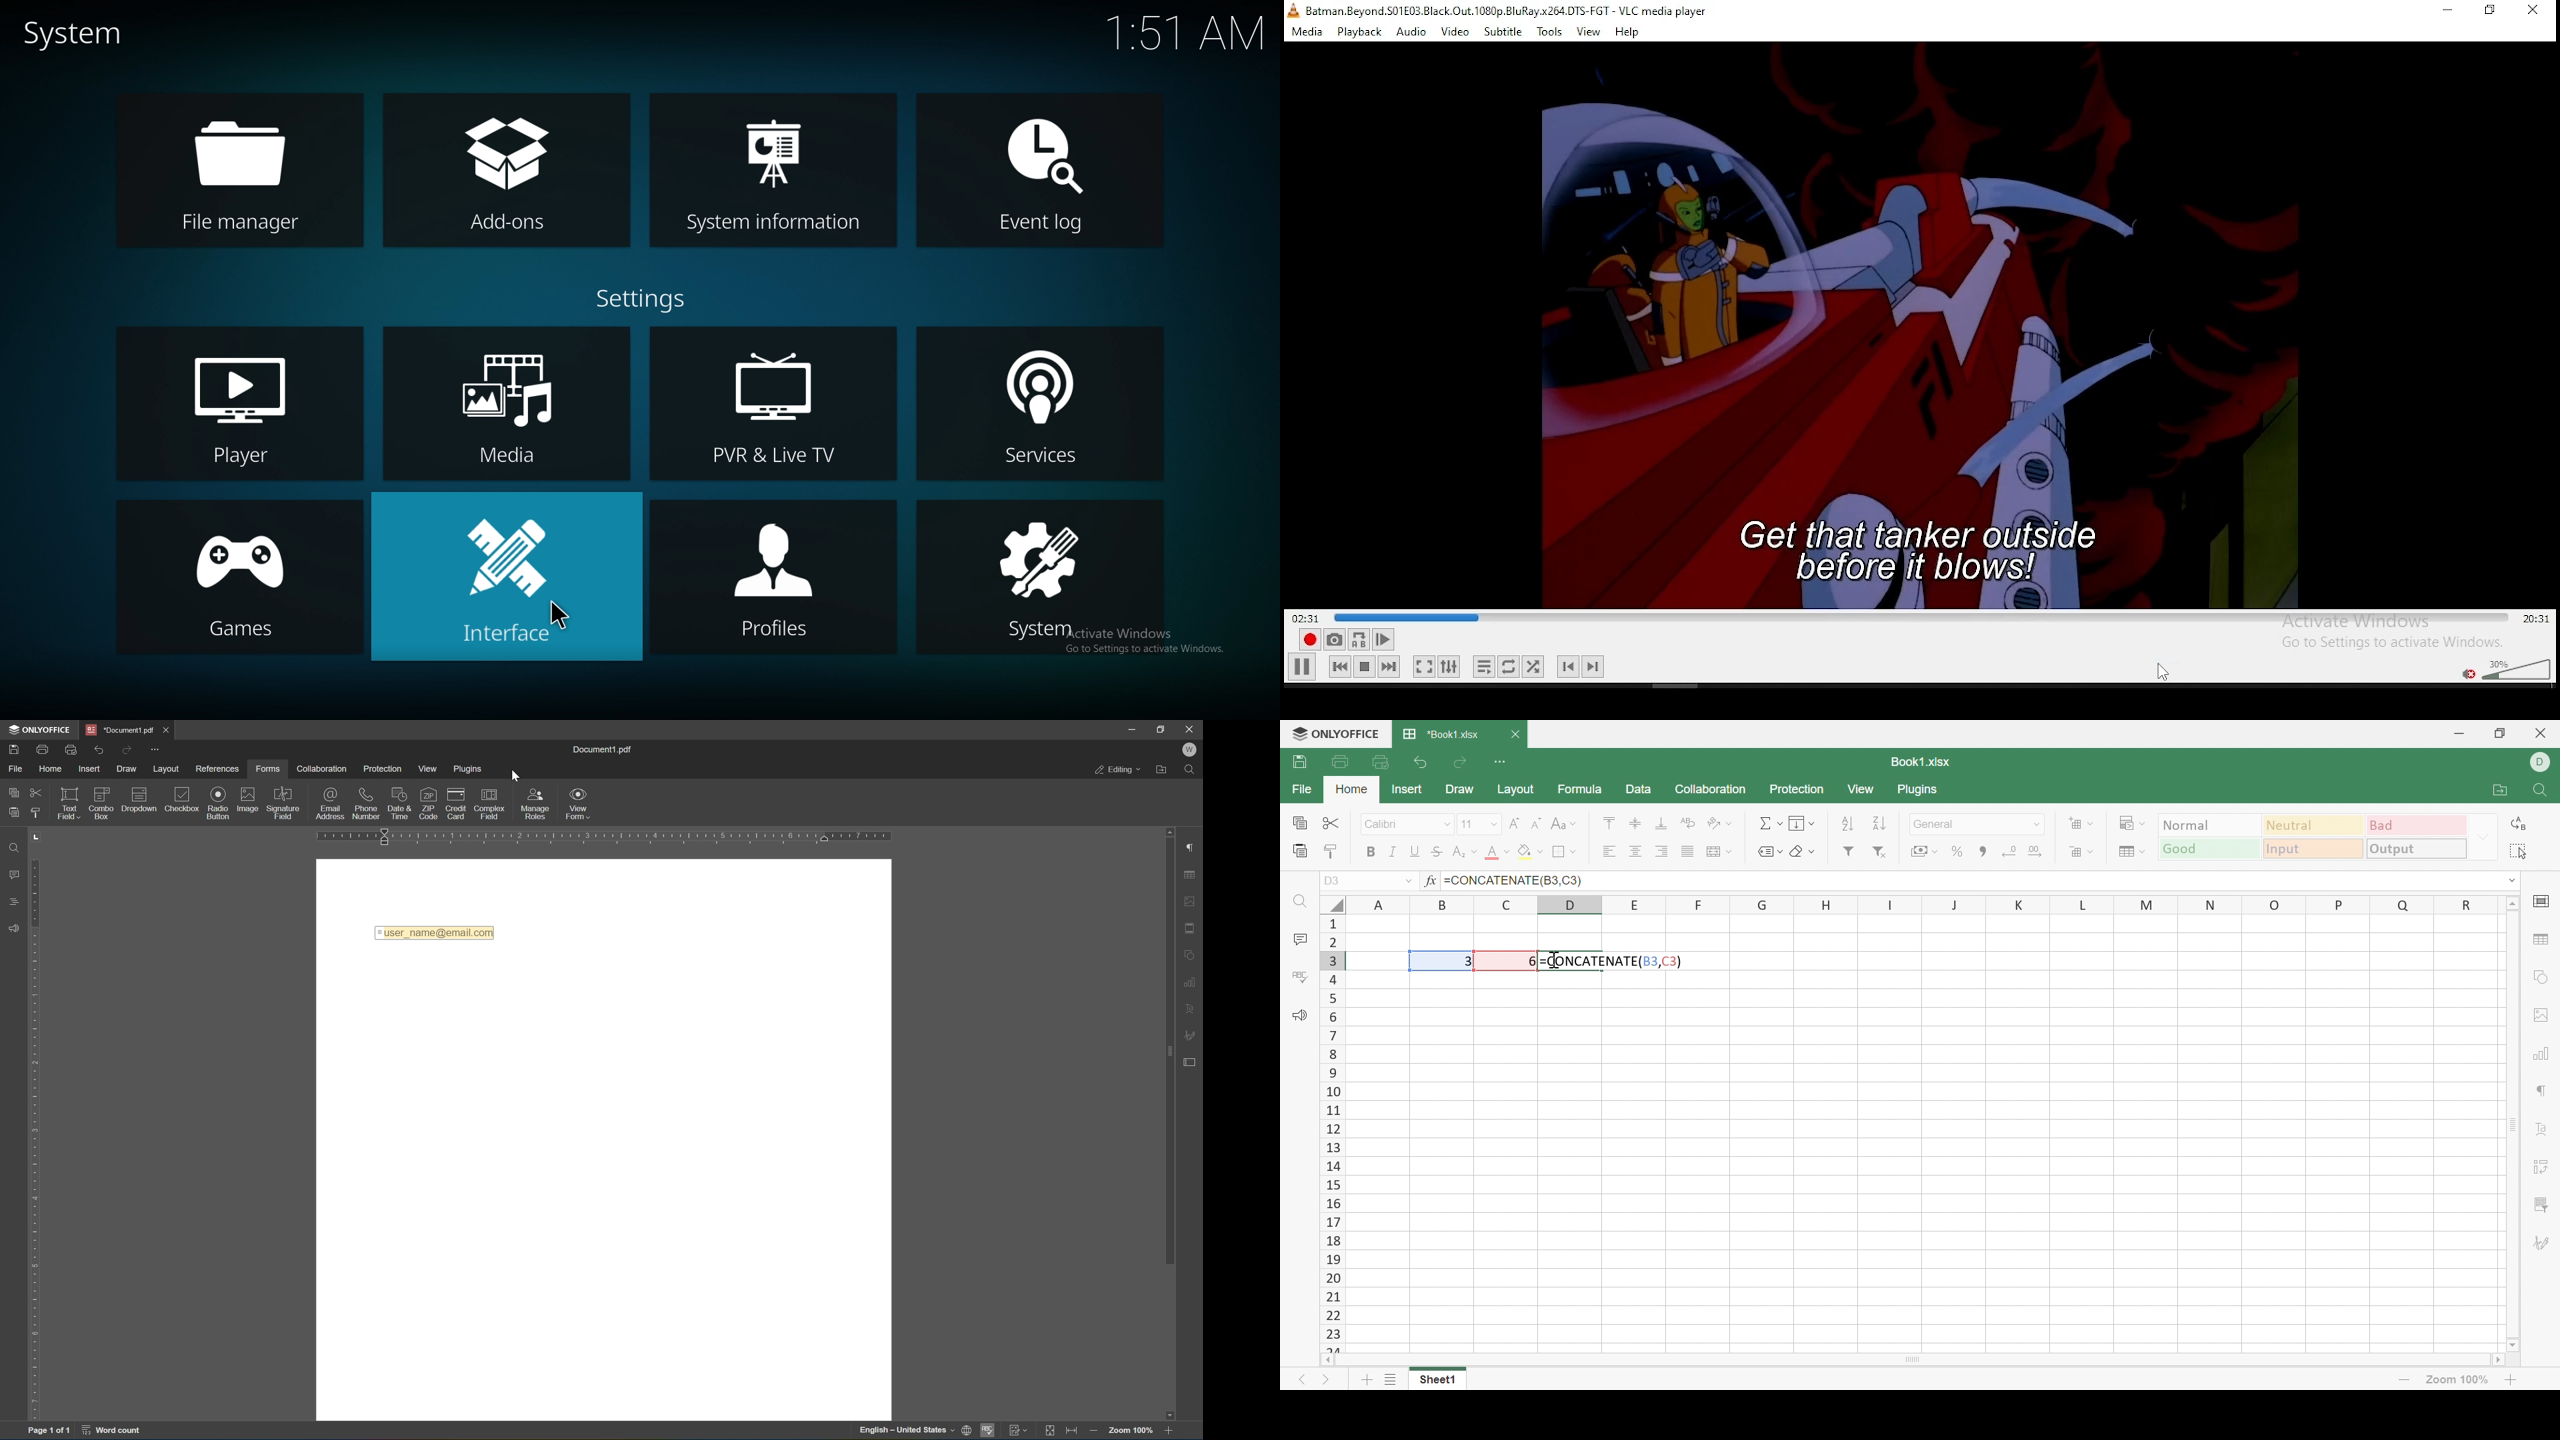 The image size is (2576, 1456). What do you see at coordinates (2417, 828) in the screenshot?
I see `Bad` at bounding box center [2417, 828].